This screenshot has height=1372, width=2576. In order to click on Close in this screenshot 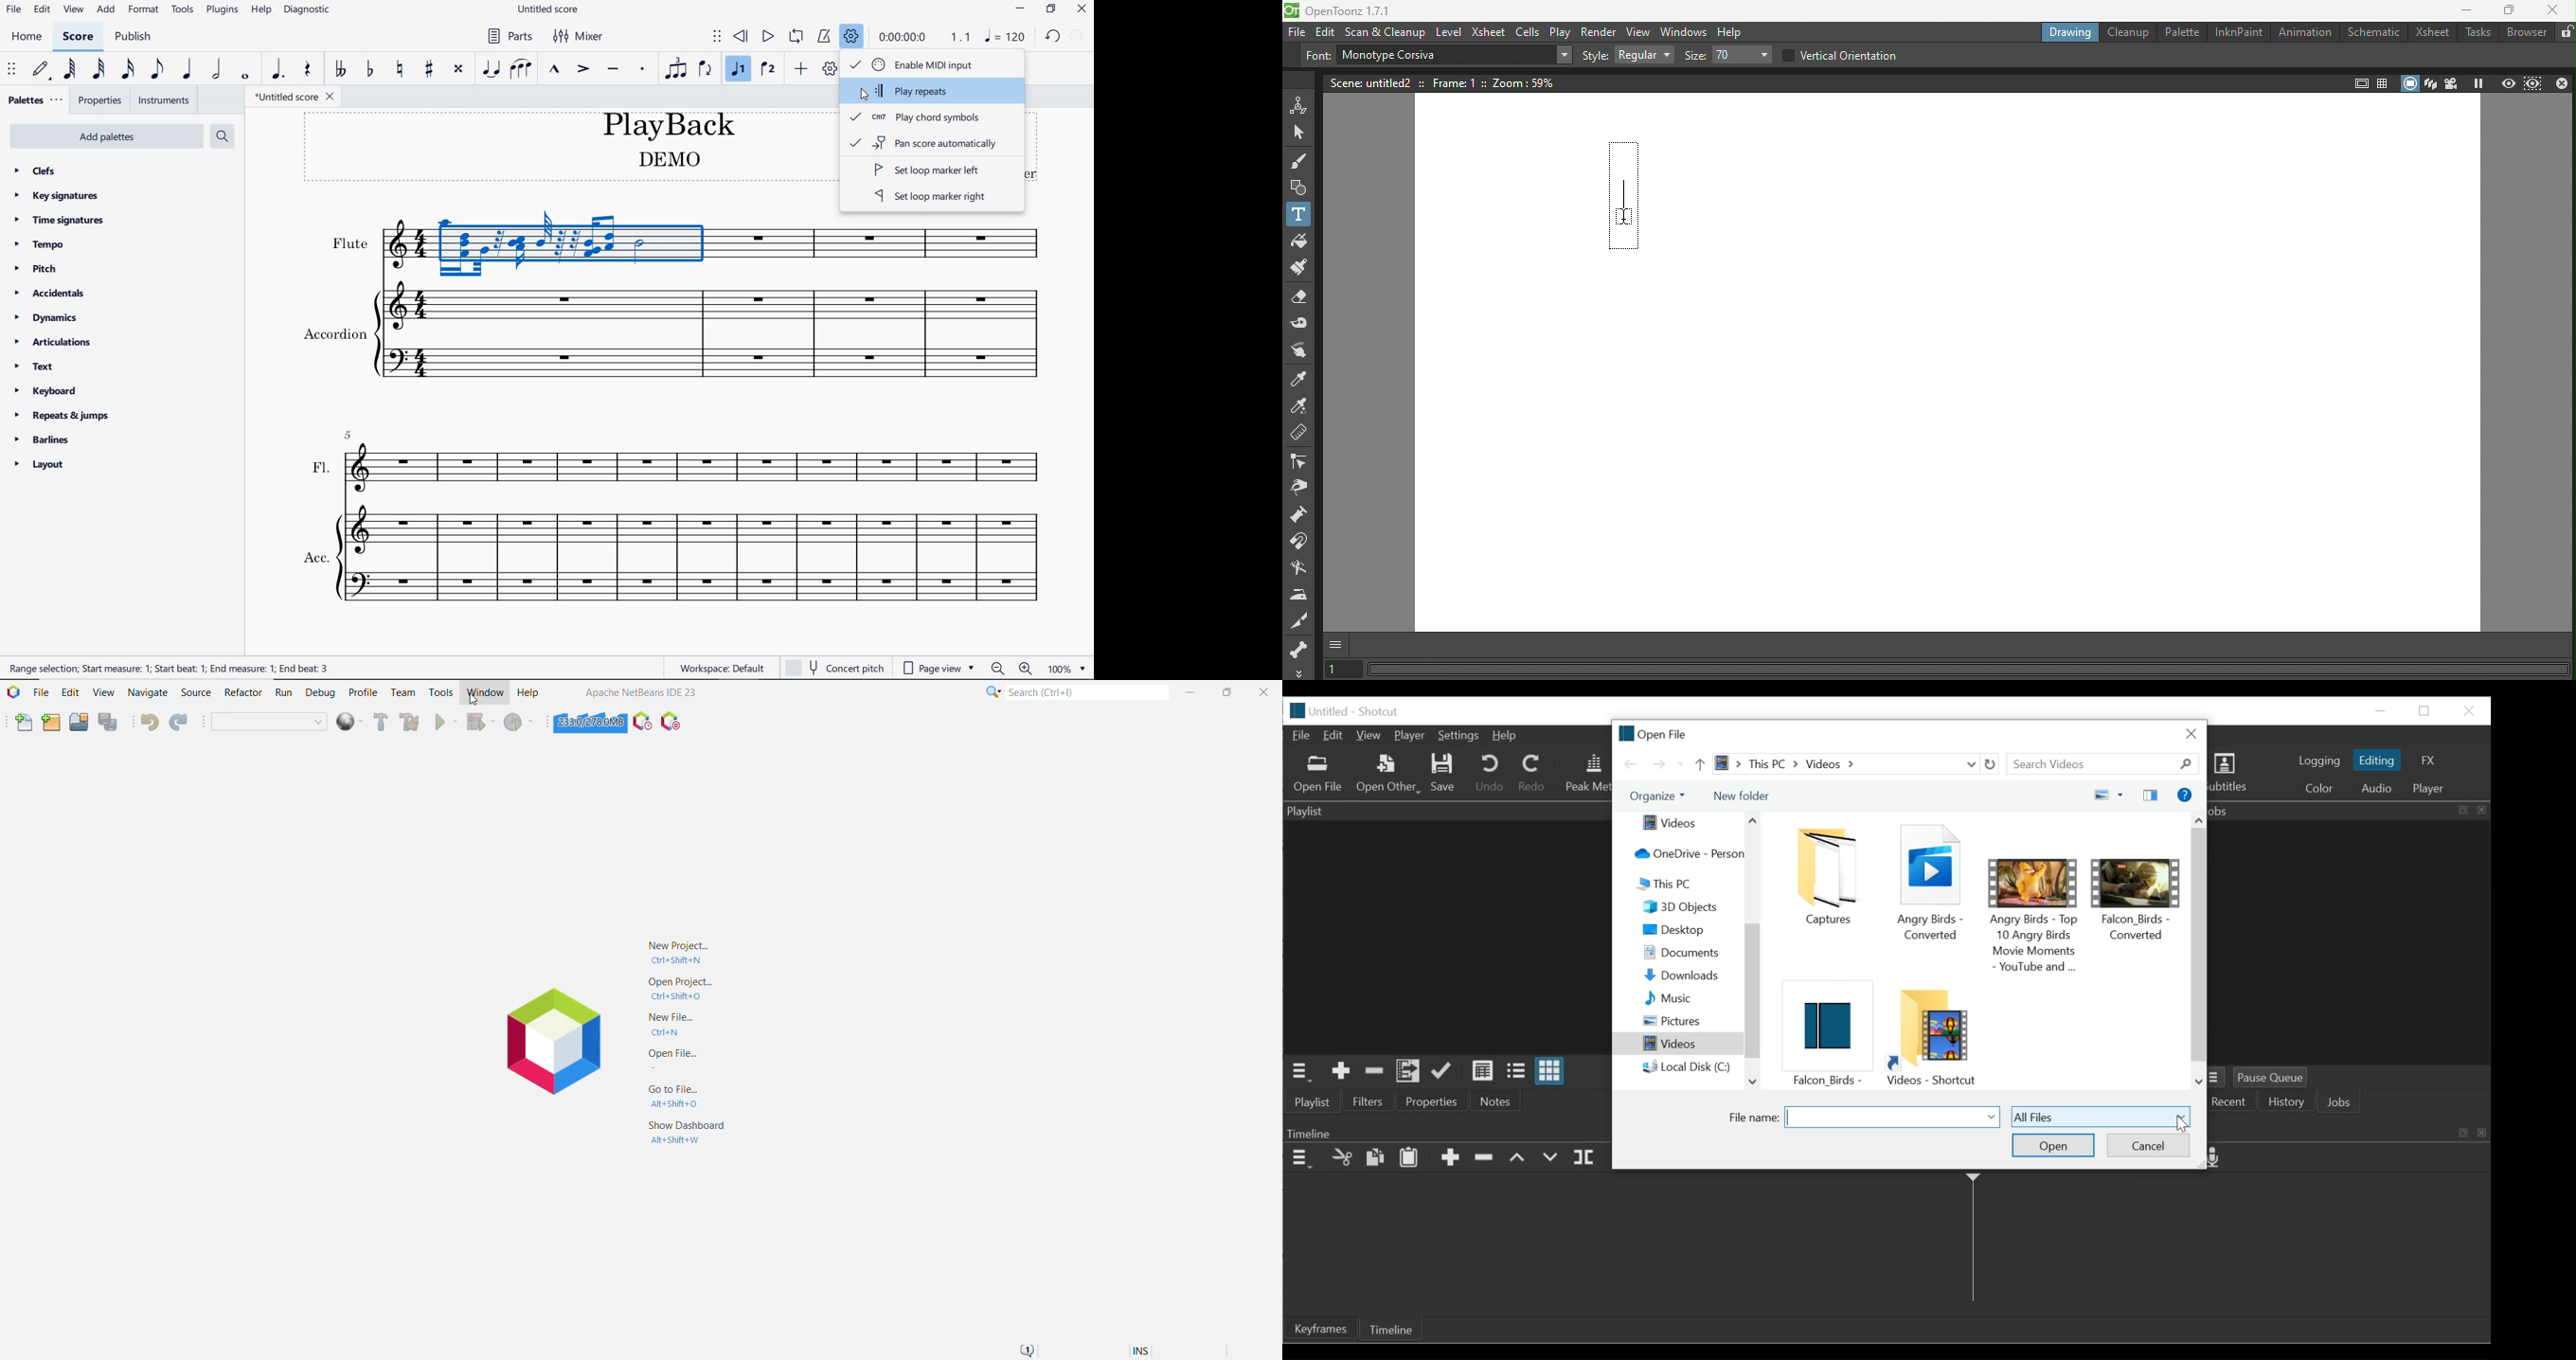, I will do `click(2192, 733)`.